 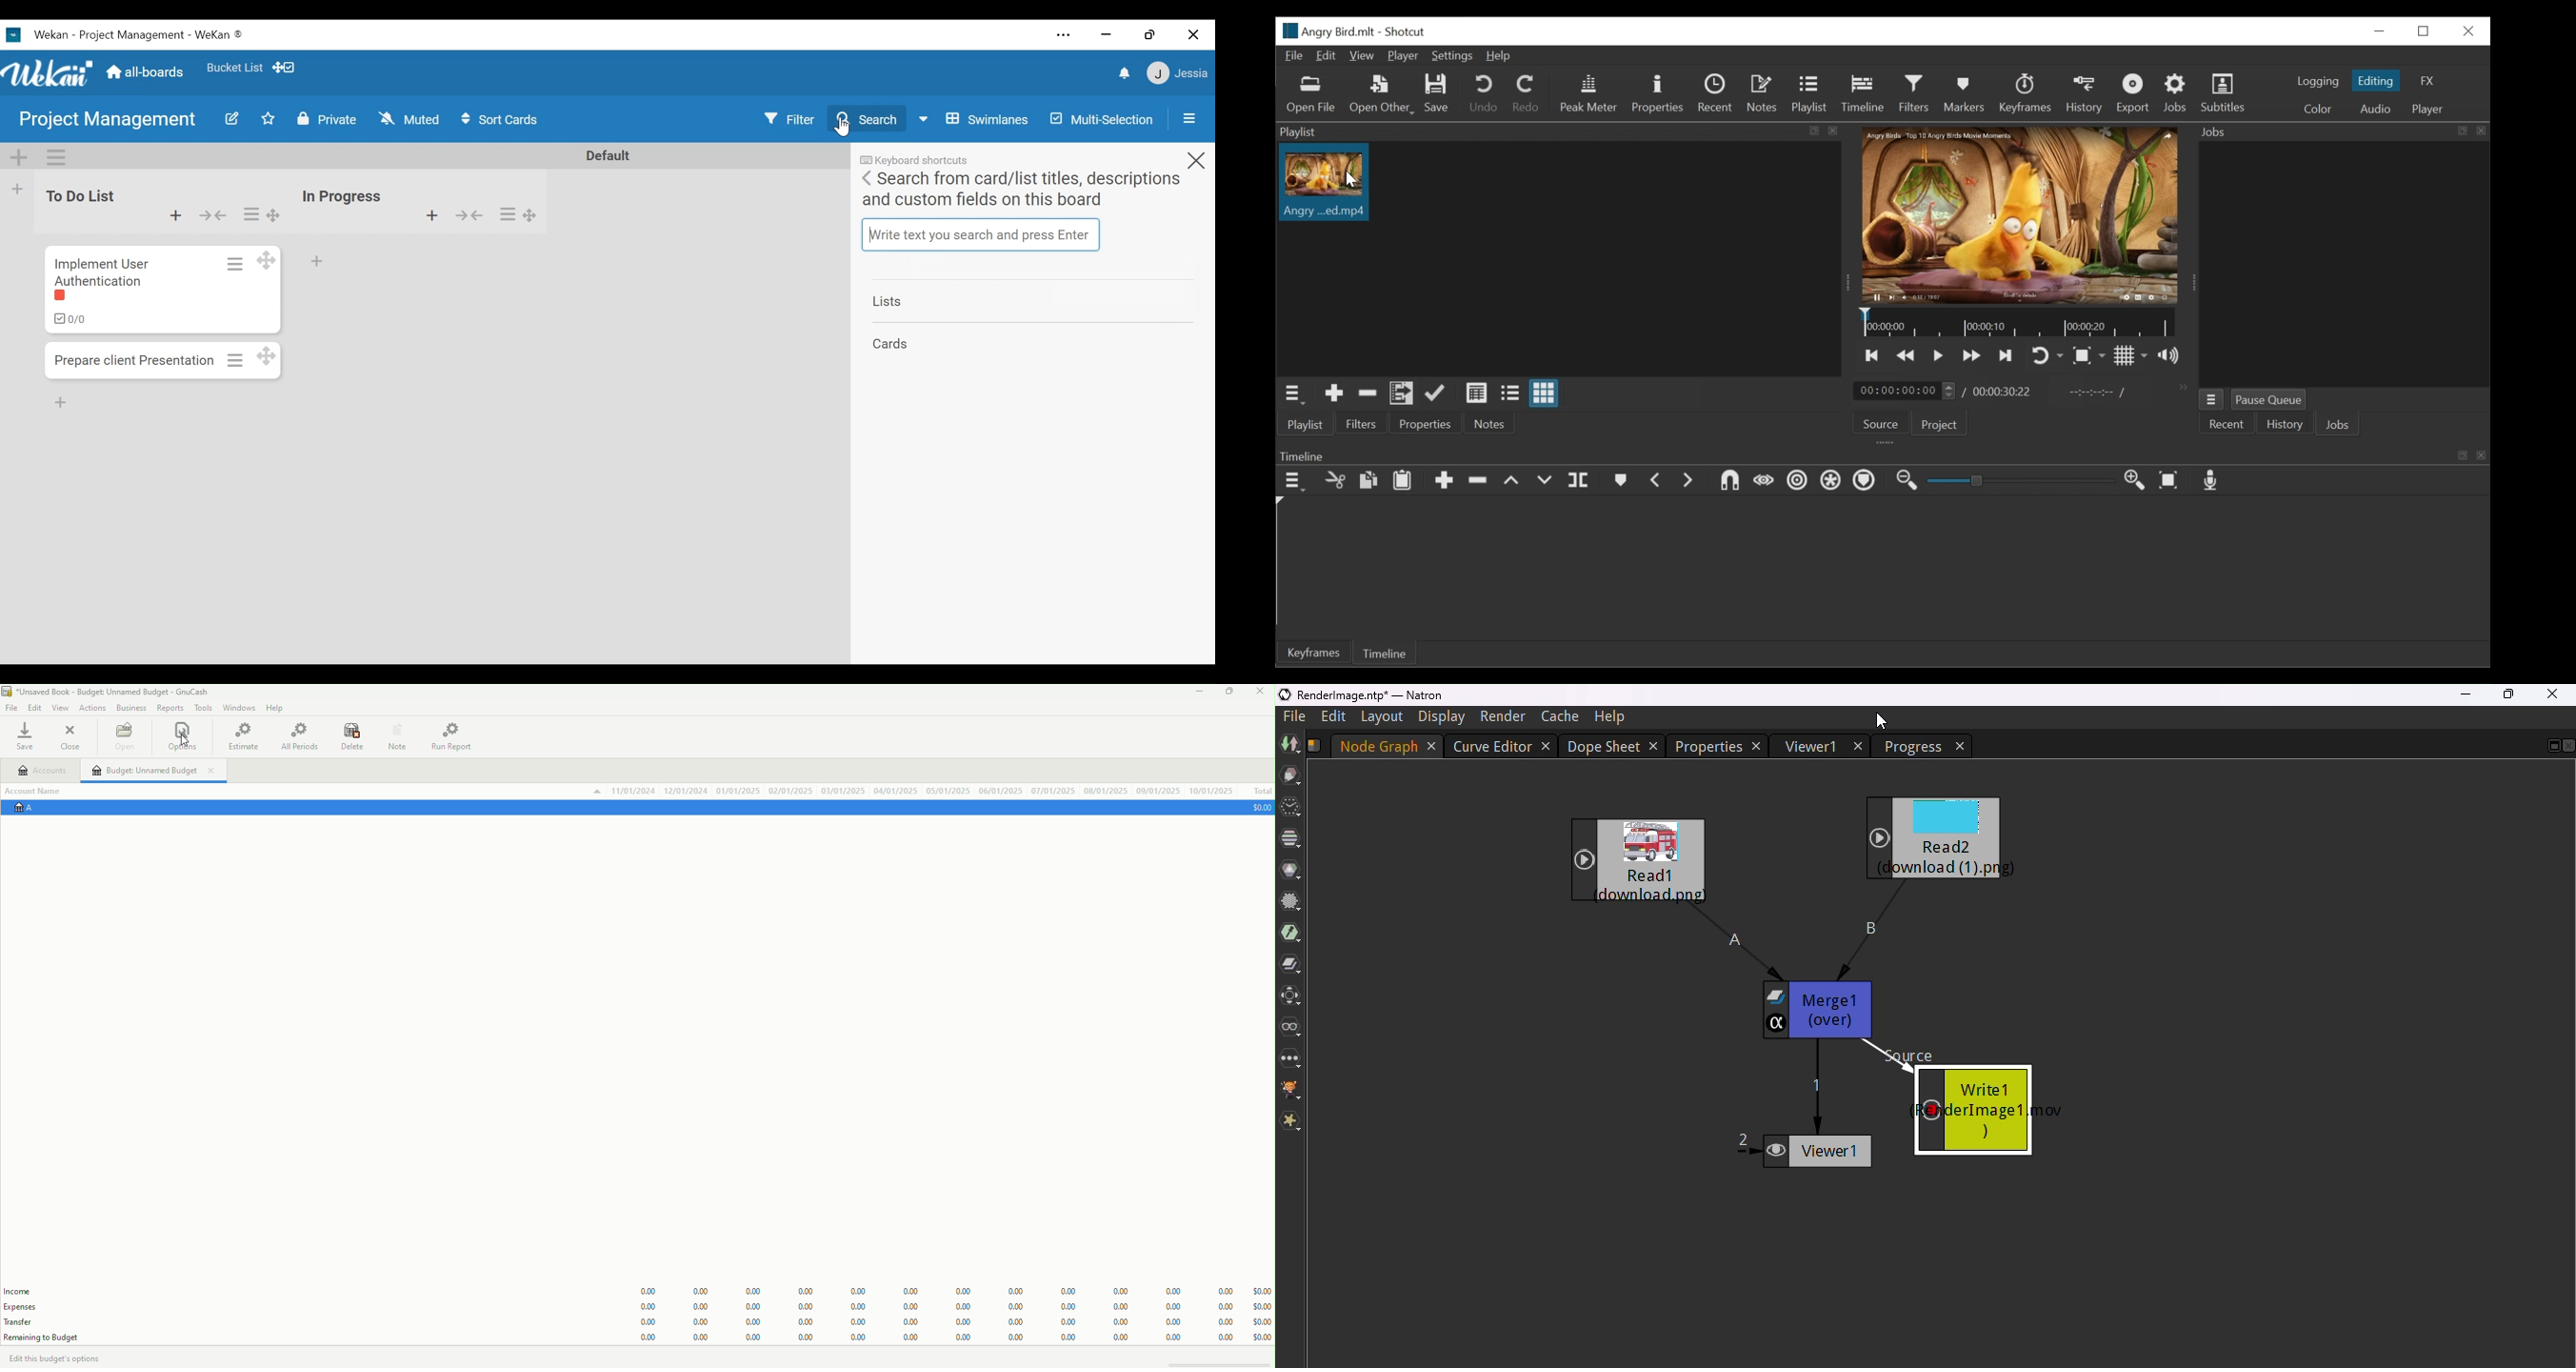 What do you see at coordinates (1196, 157) in the screenshot?
I see `close` at bounding box center [1196, 157].